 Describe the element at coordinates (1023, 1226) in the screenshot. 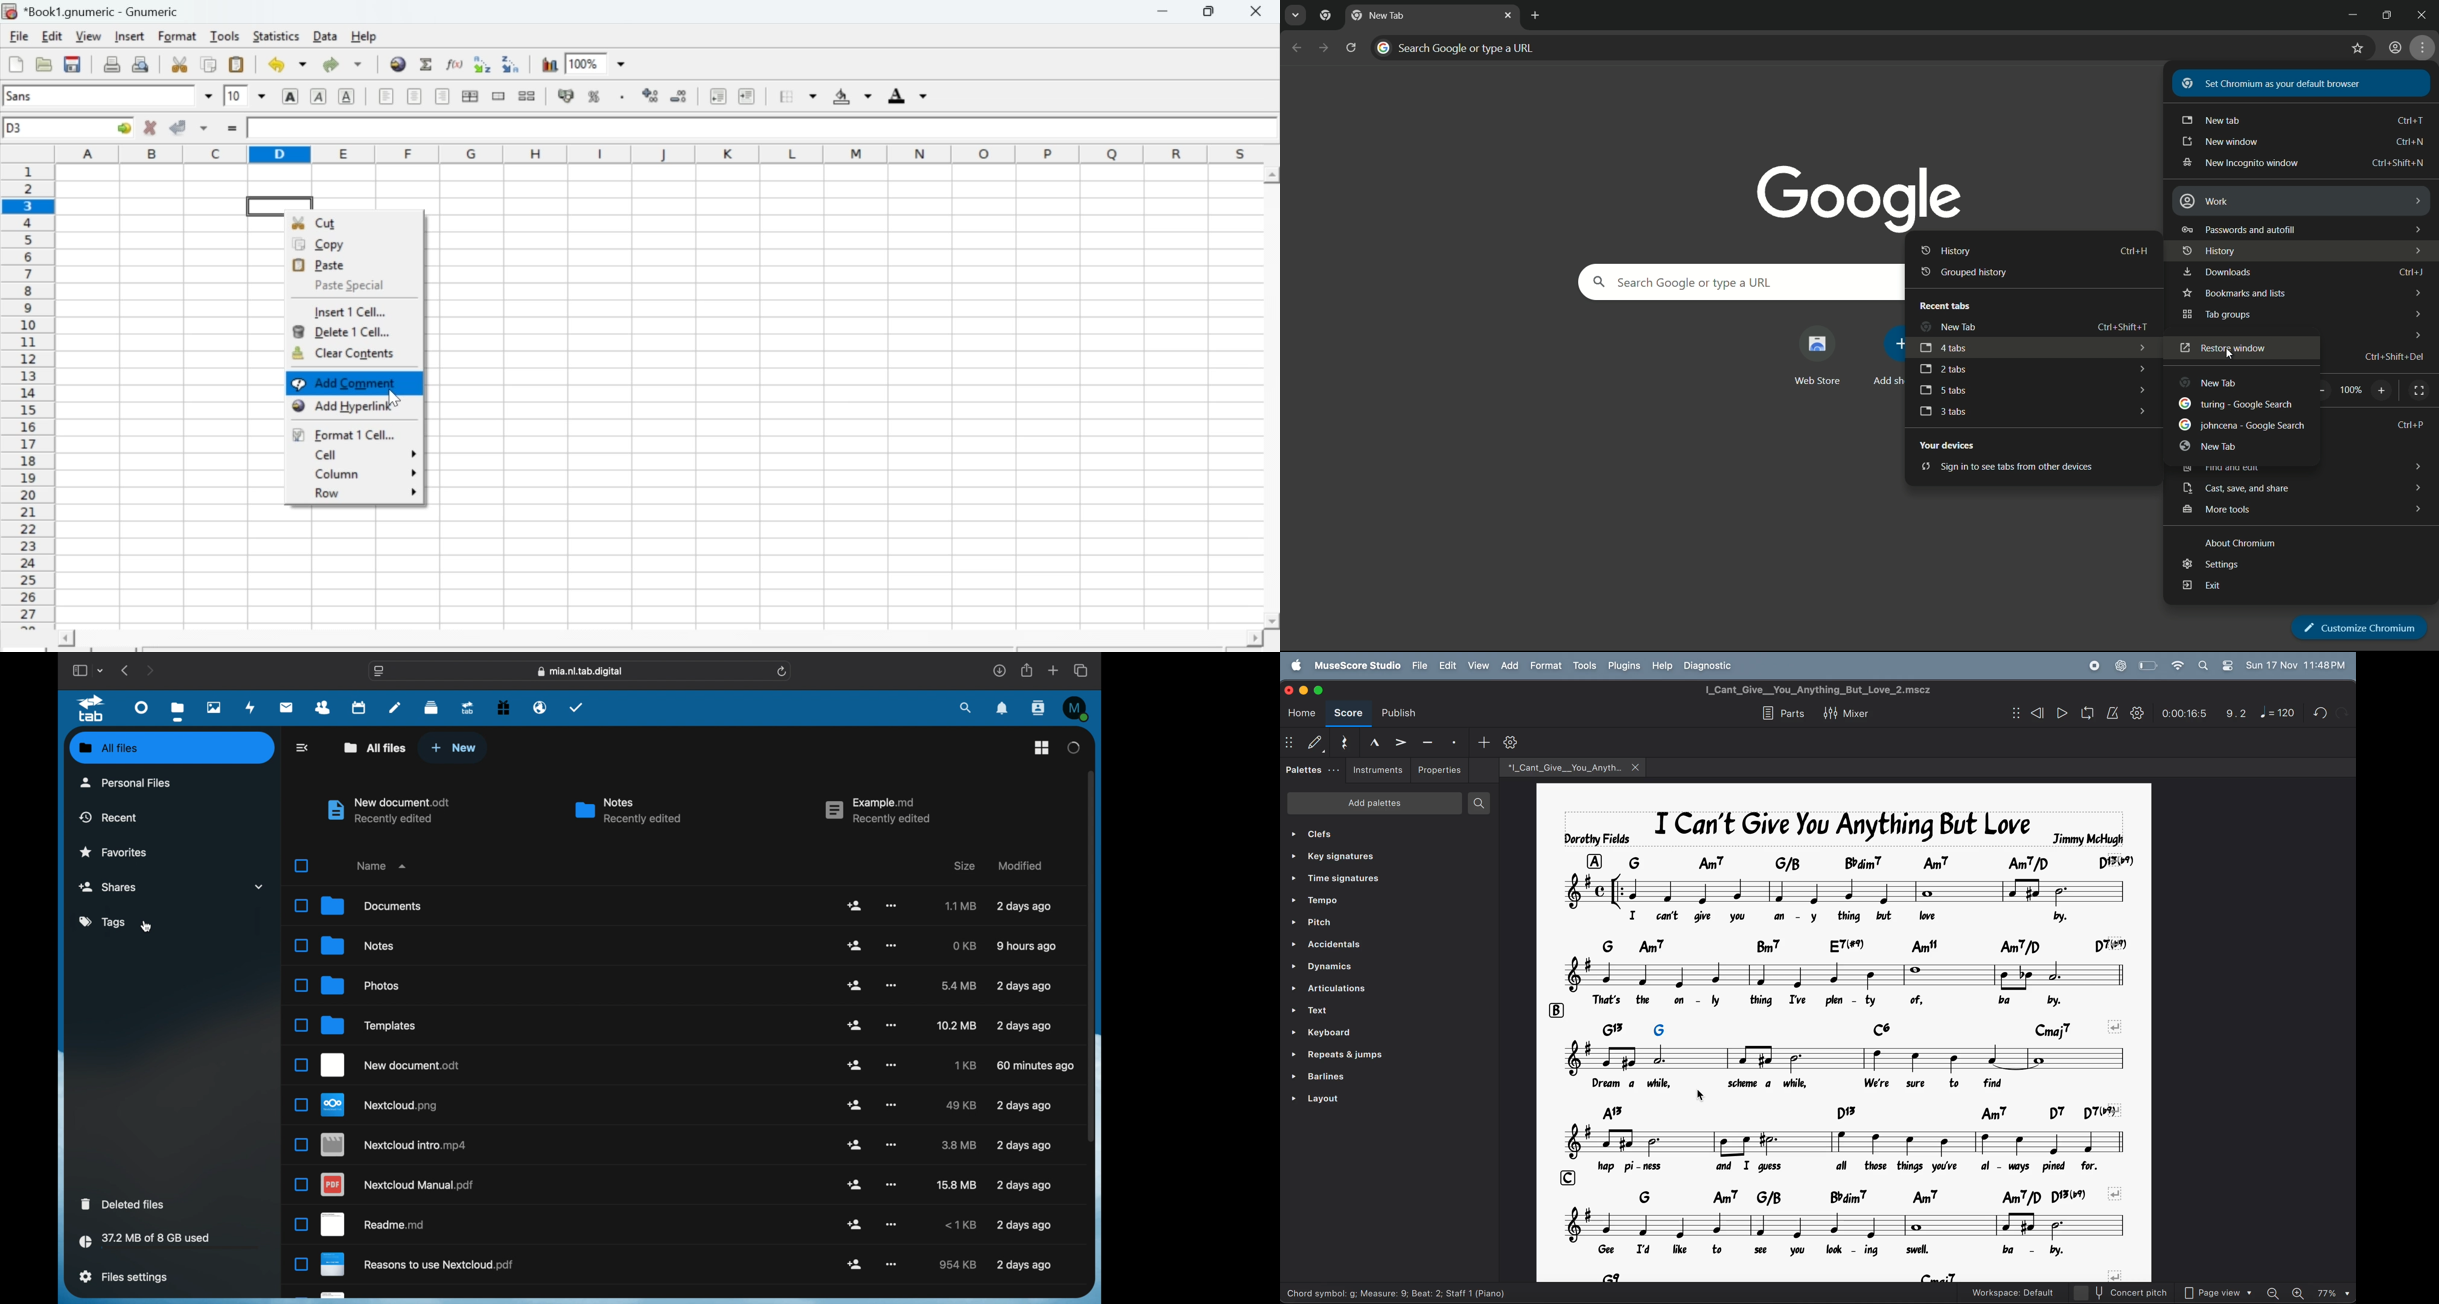

I see `modified` at that location.